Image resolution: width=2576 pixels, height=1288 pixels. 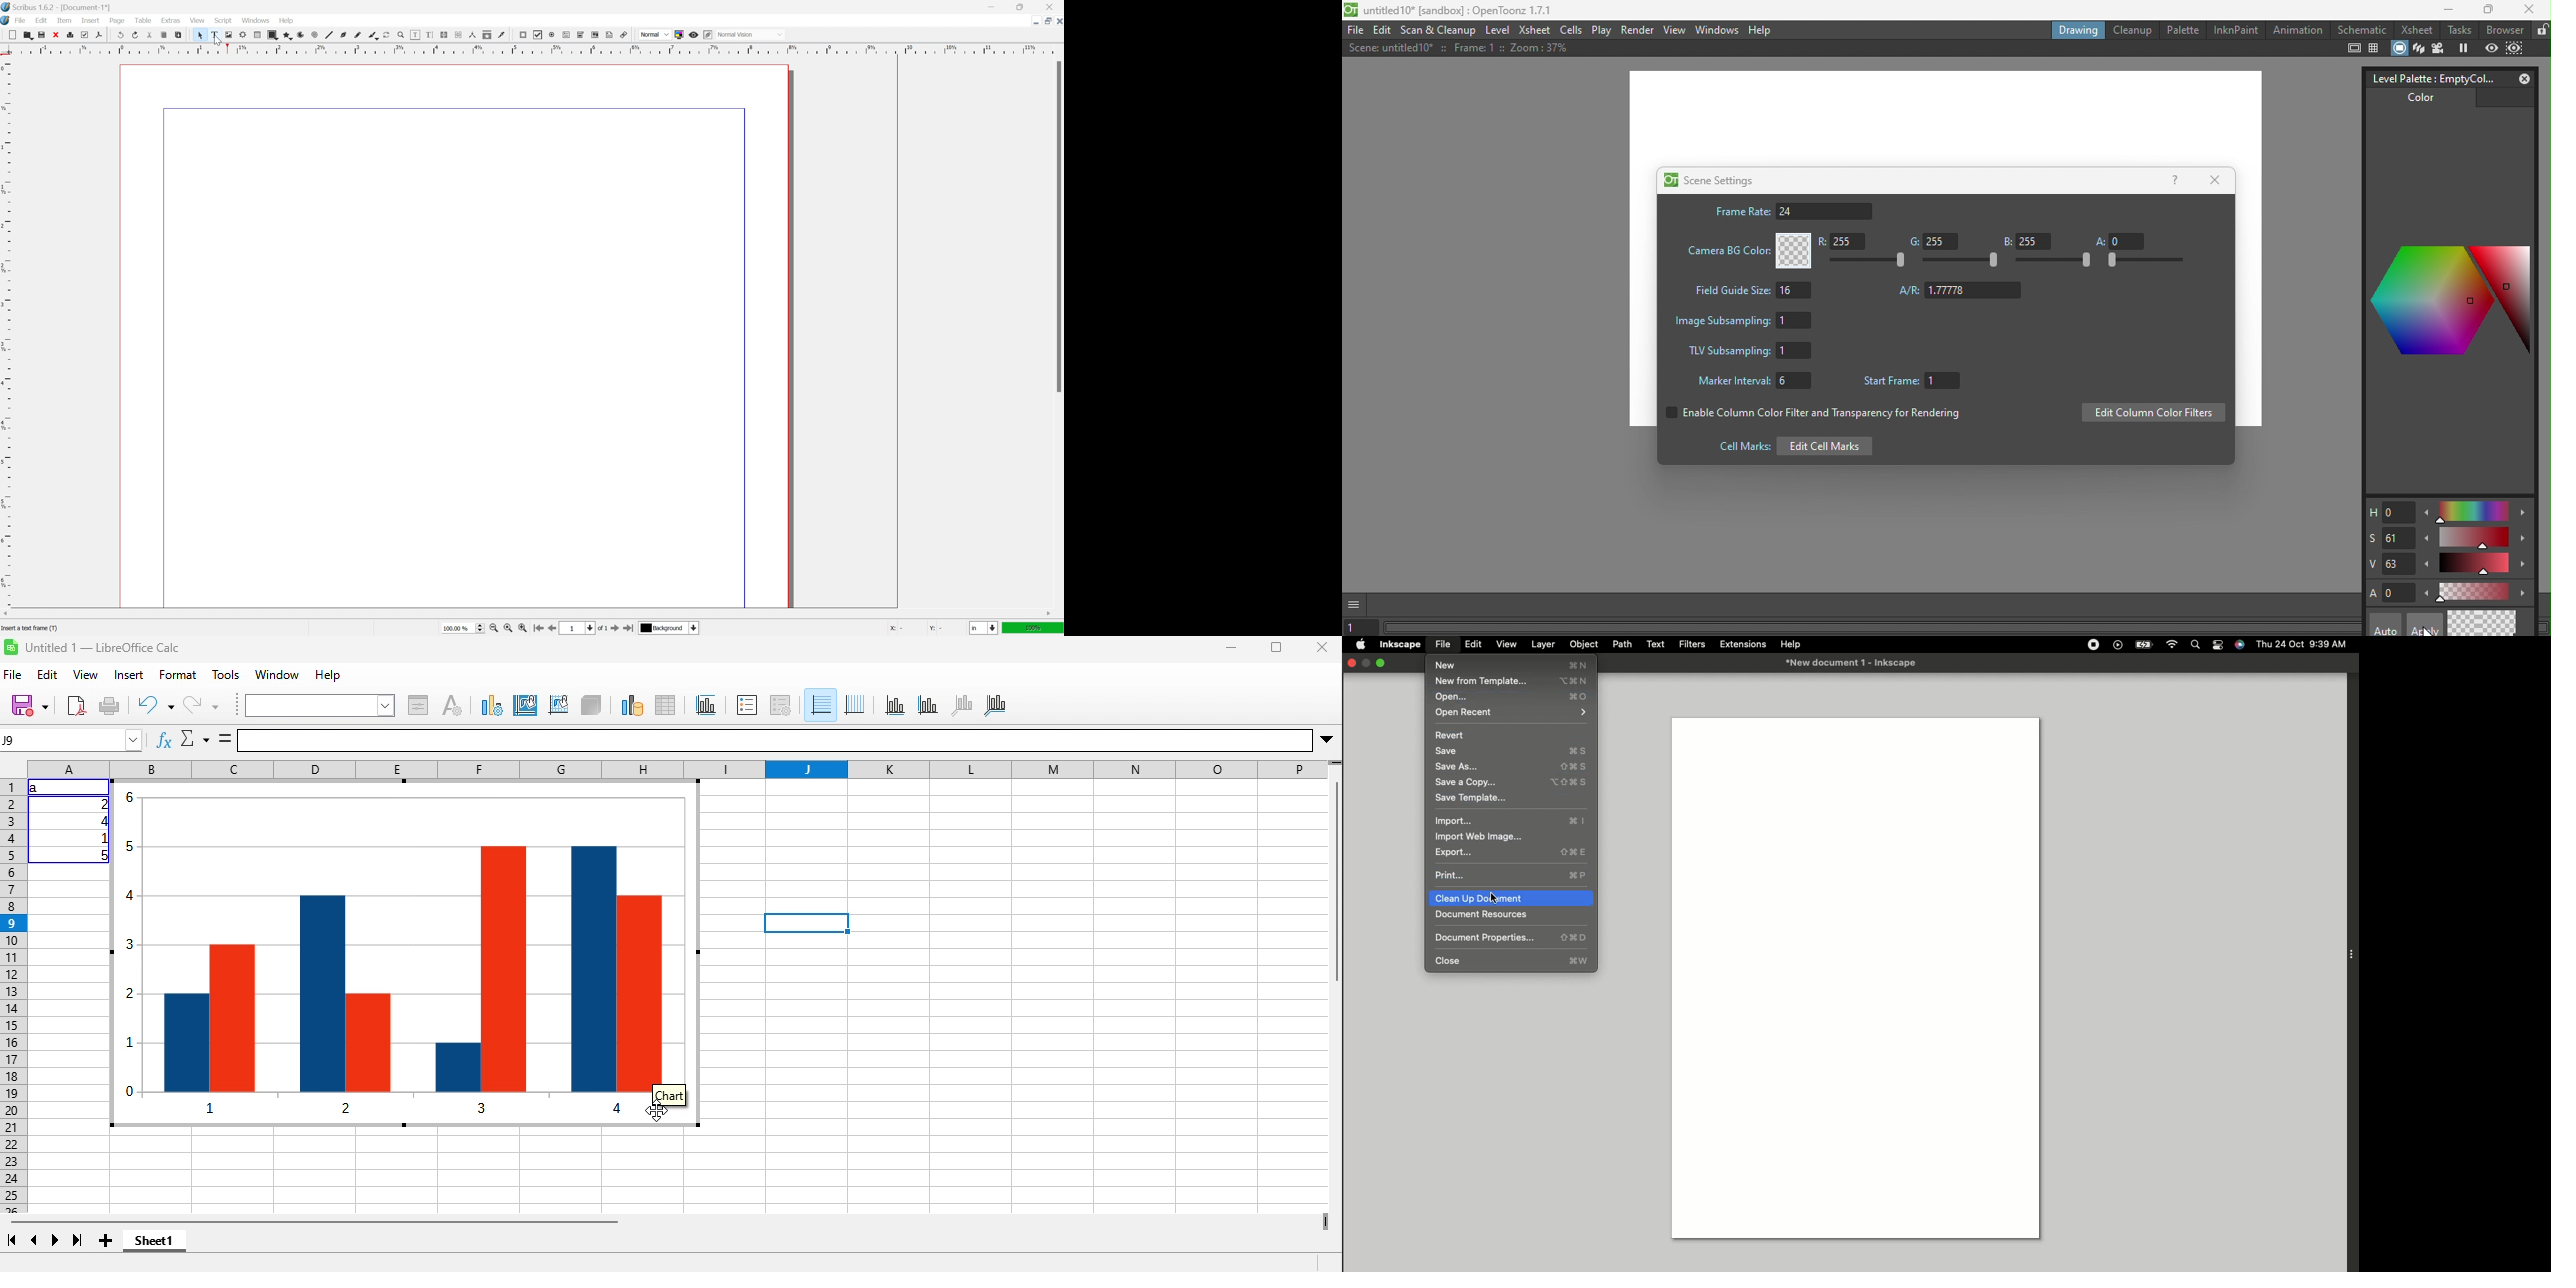 I want to click on Color, so click(x=2416, y=102).